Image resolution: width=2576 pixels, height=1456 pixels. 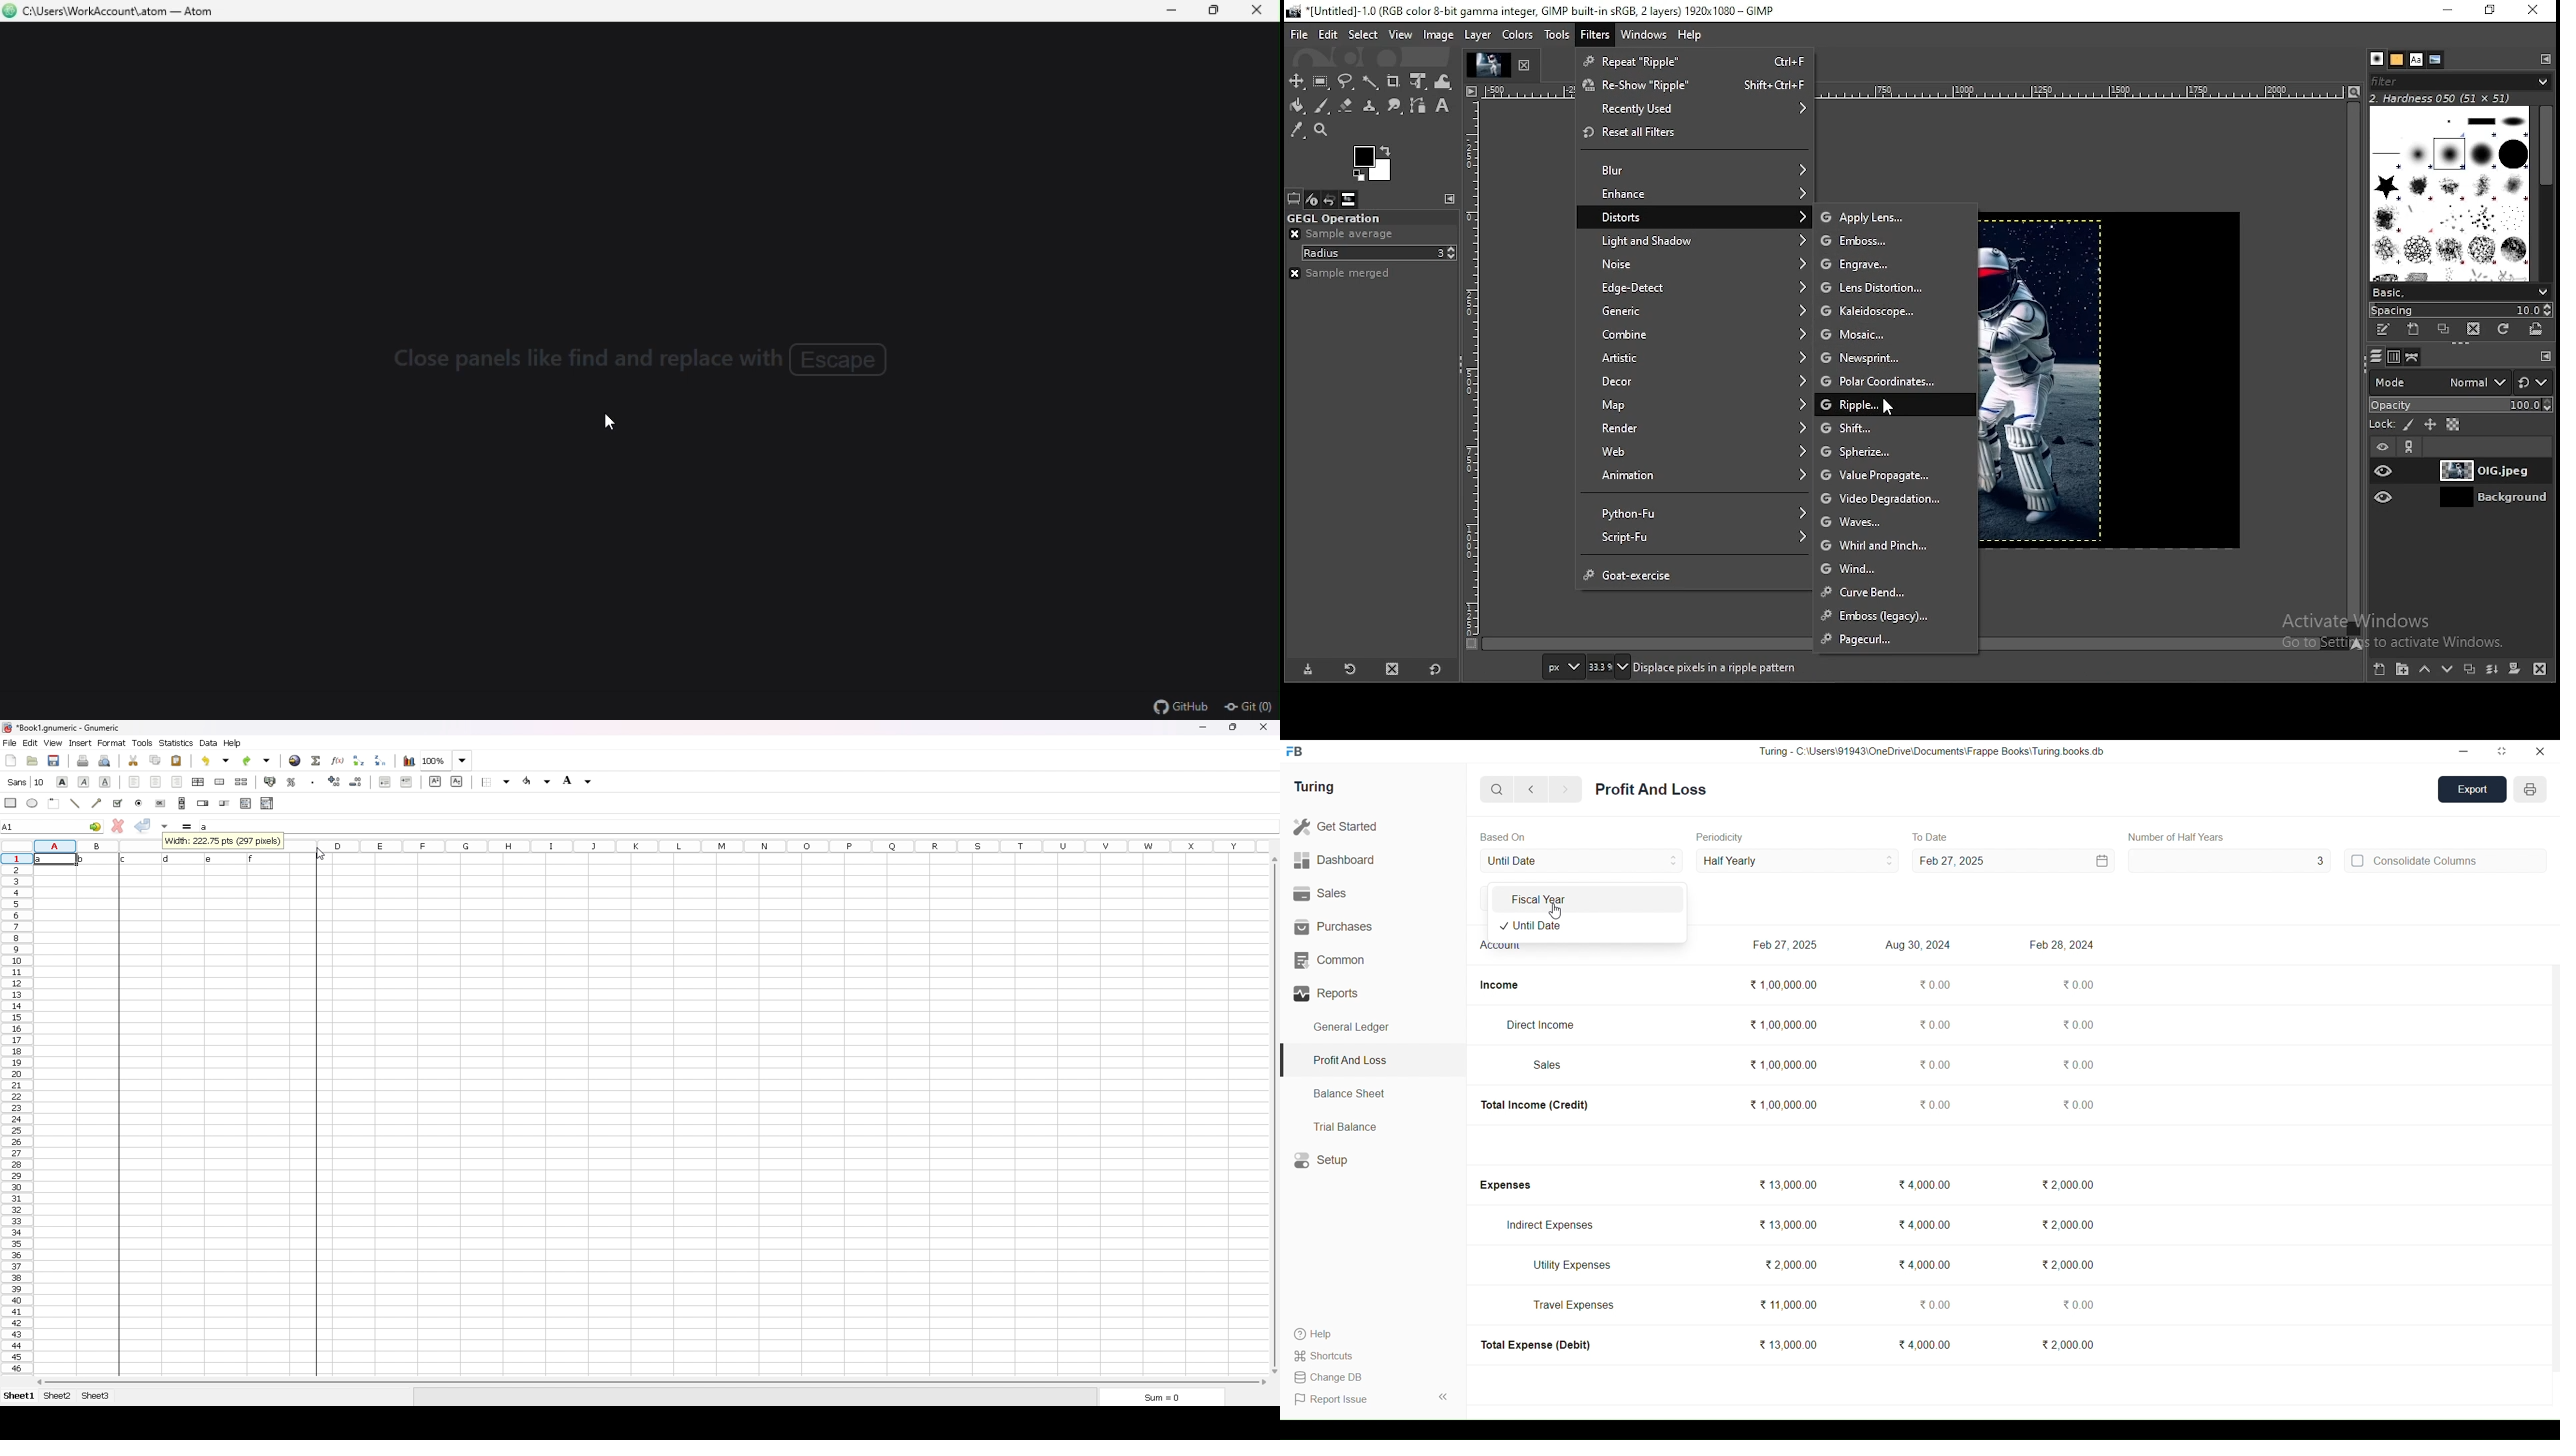 What do you see at coordinates (2409, 425) in the screenshot?
I see `lock pixel` at bounding box center [2409, 425].